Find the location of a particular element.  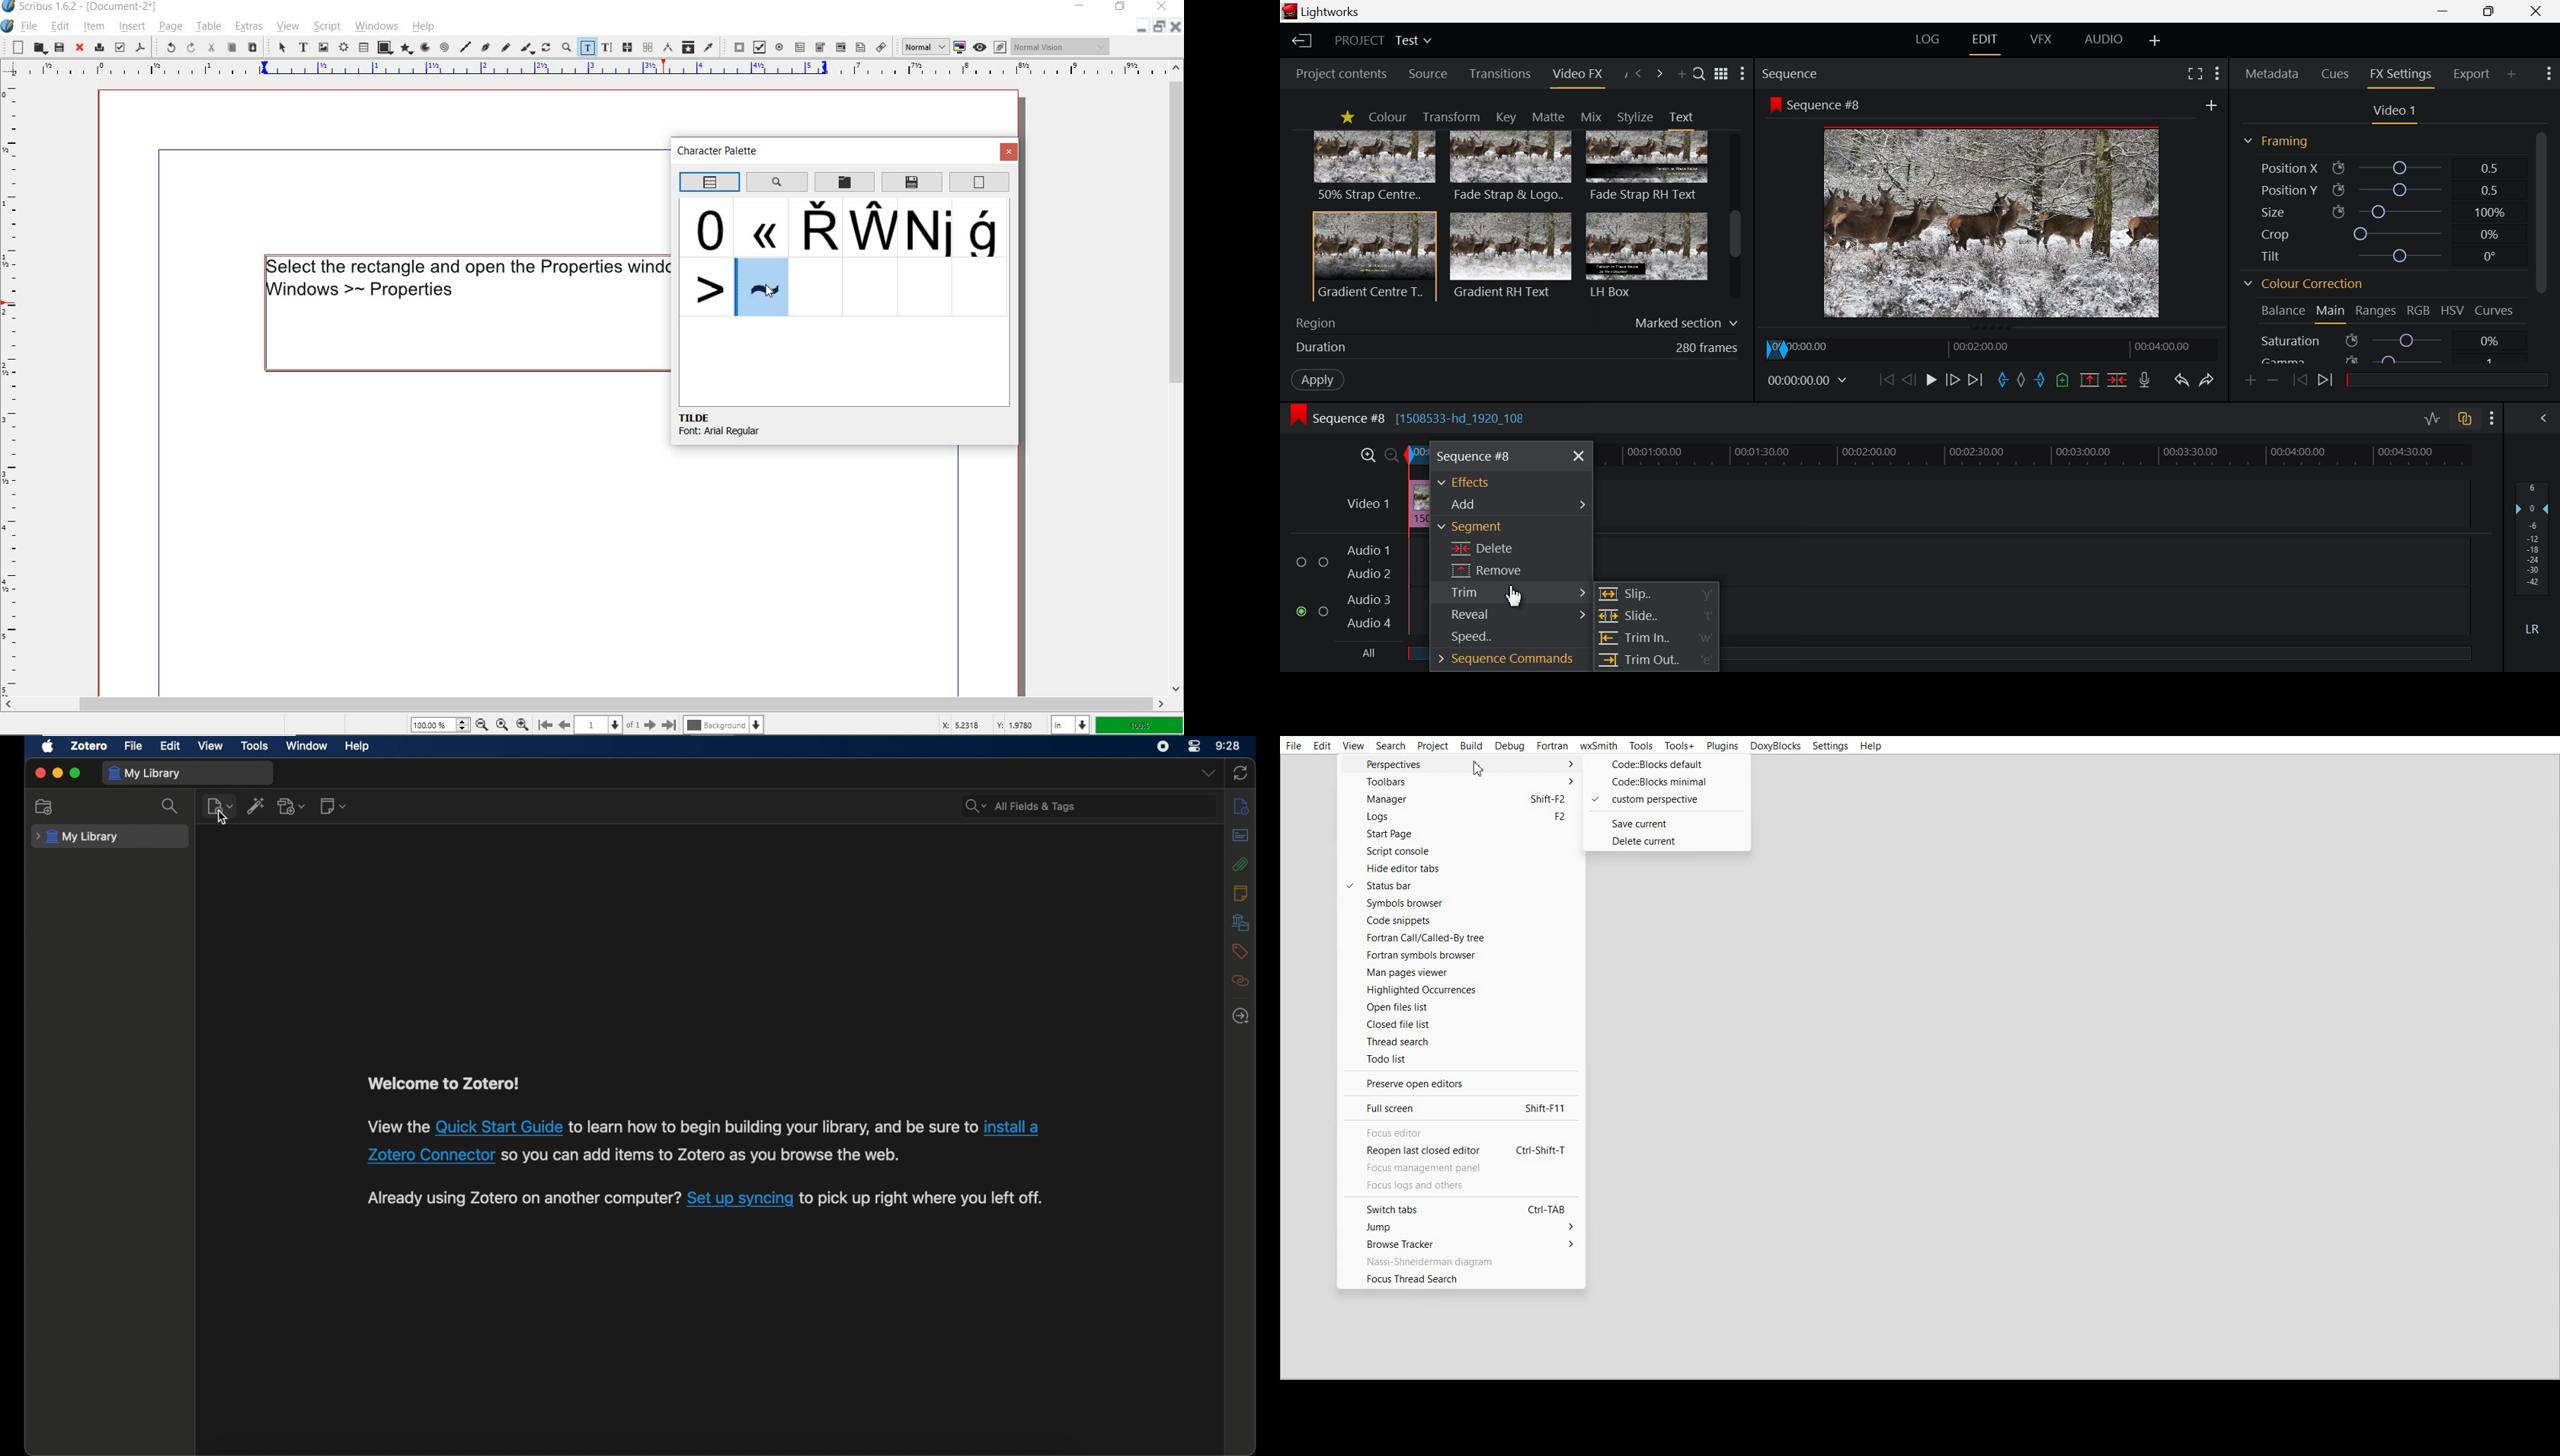

got to previous page is located at coordinates (565, 725).